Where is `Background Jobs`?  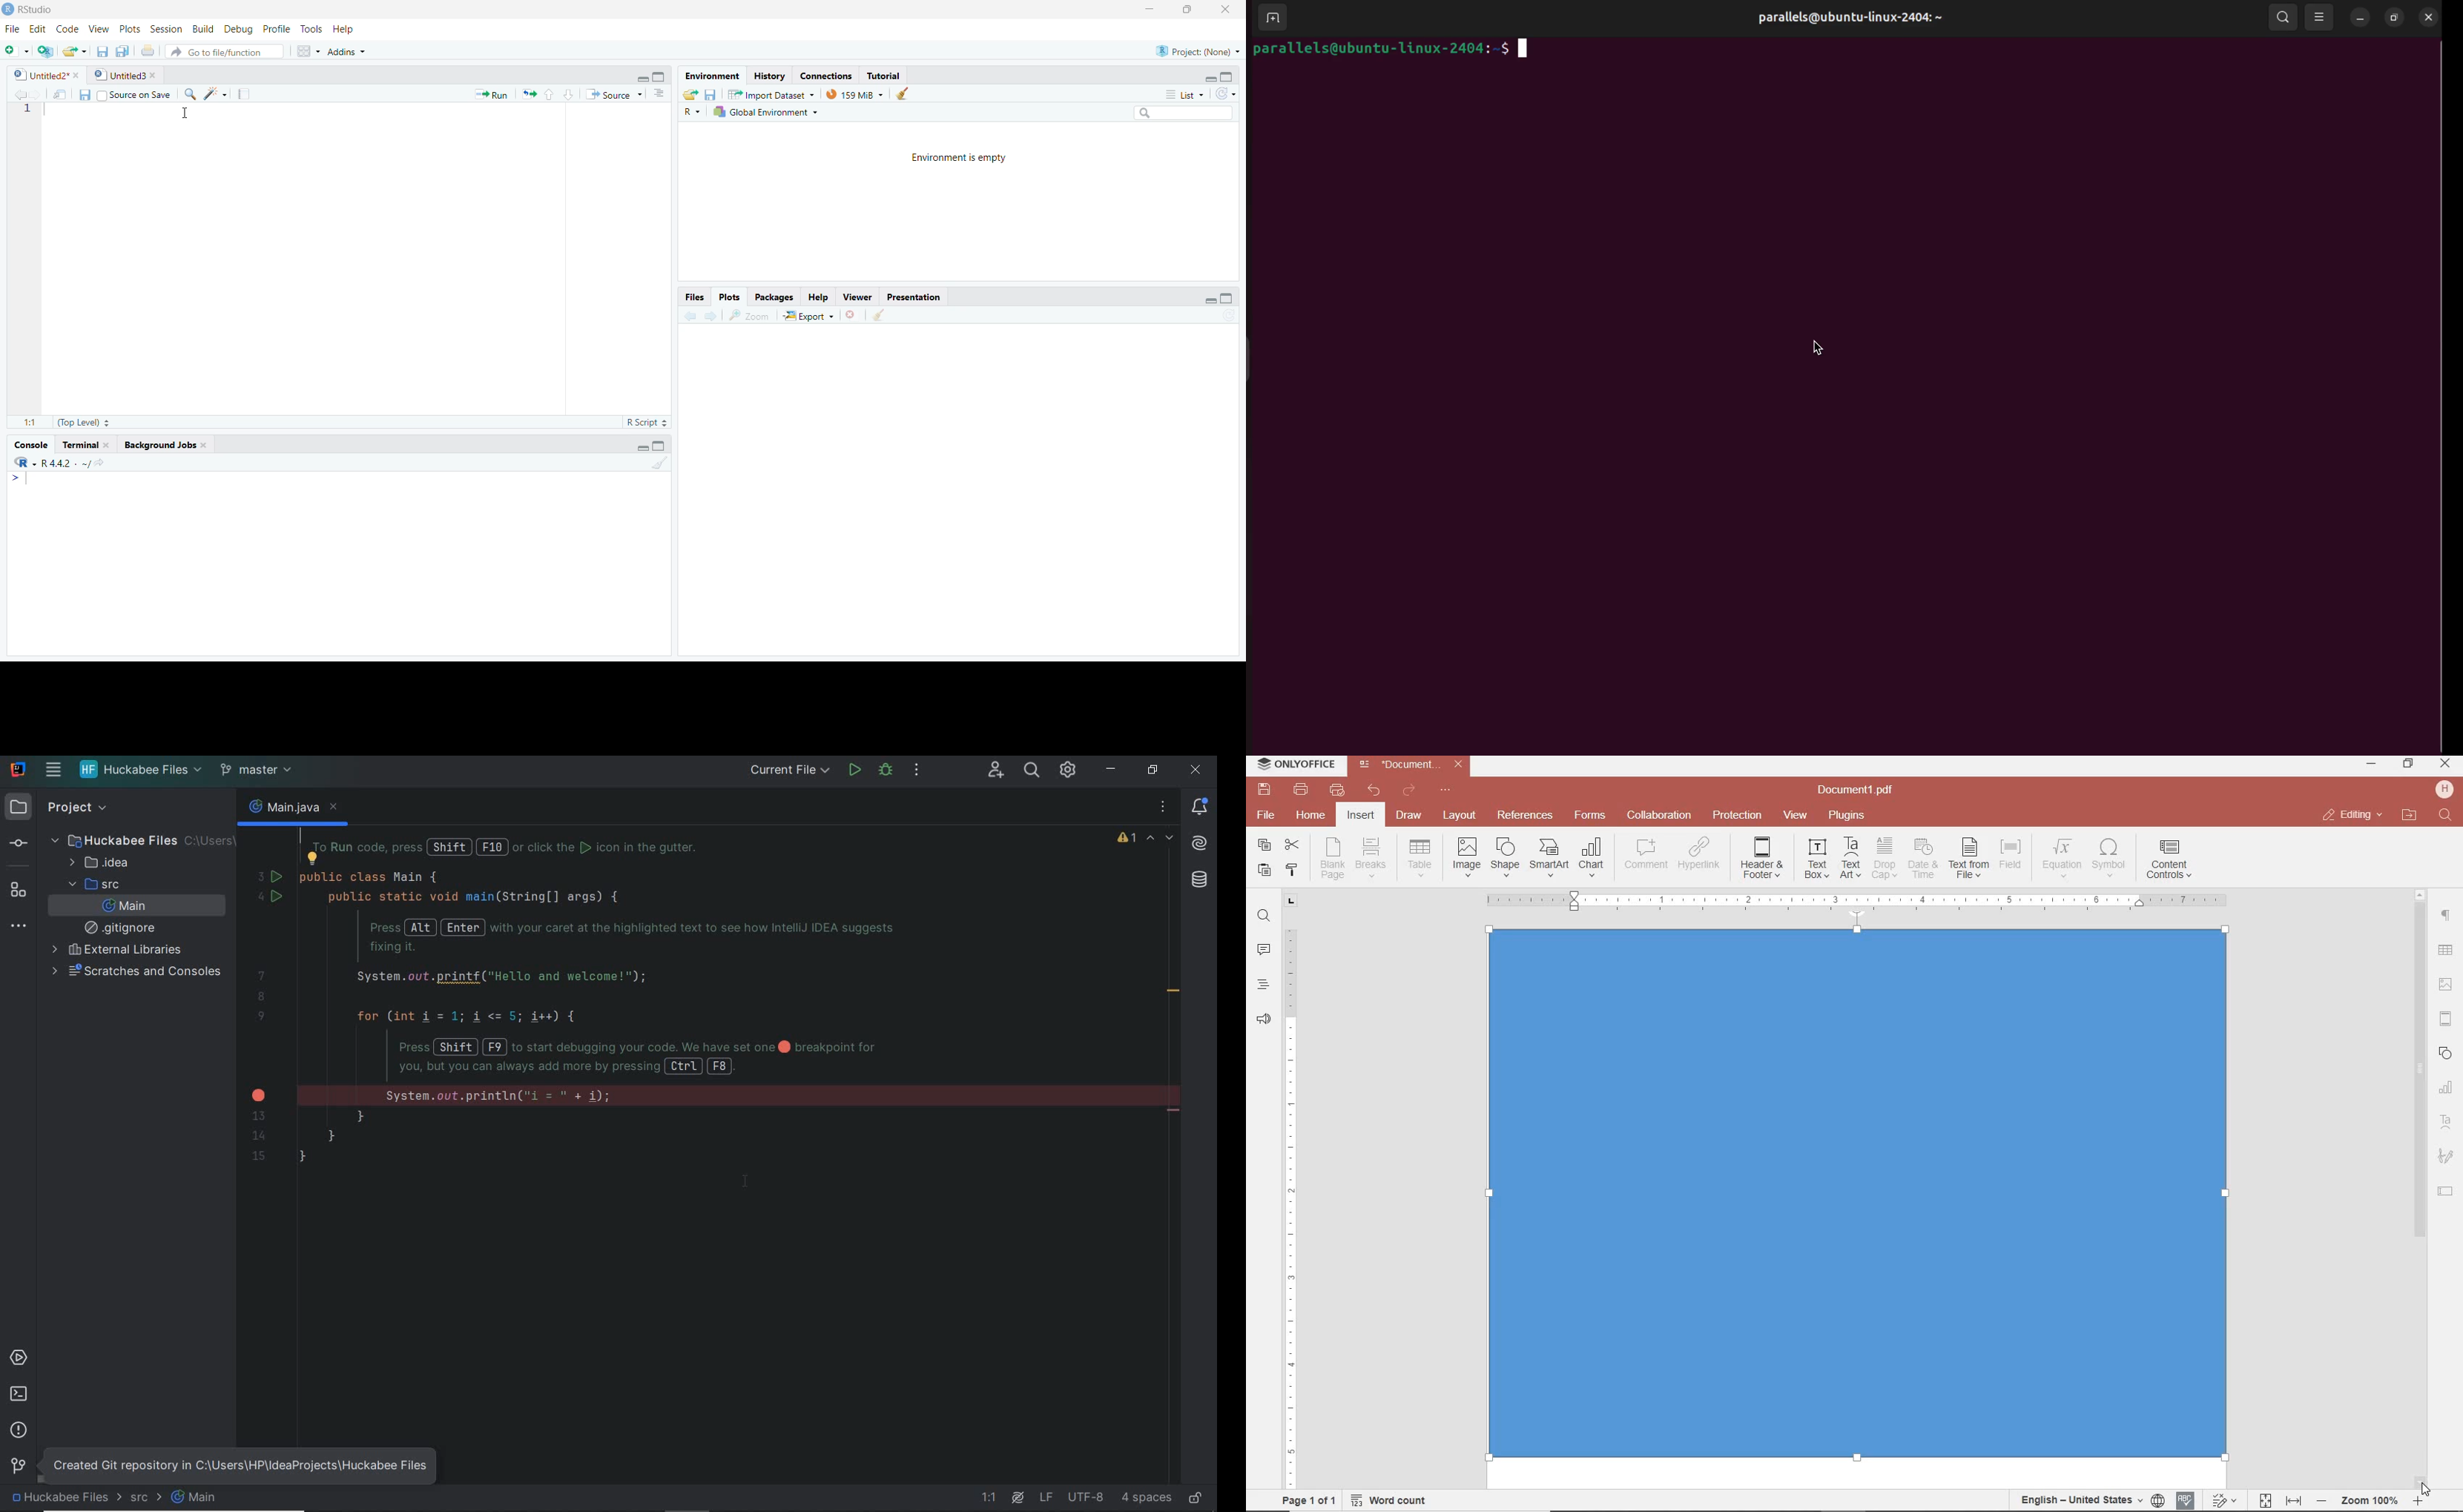
Background Jobs is located at coordinates (165, 446).